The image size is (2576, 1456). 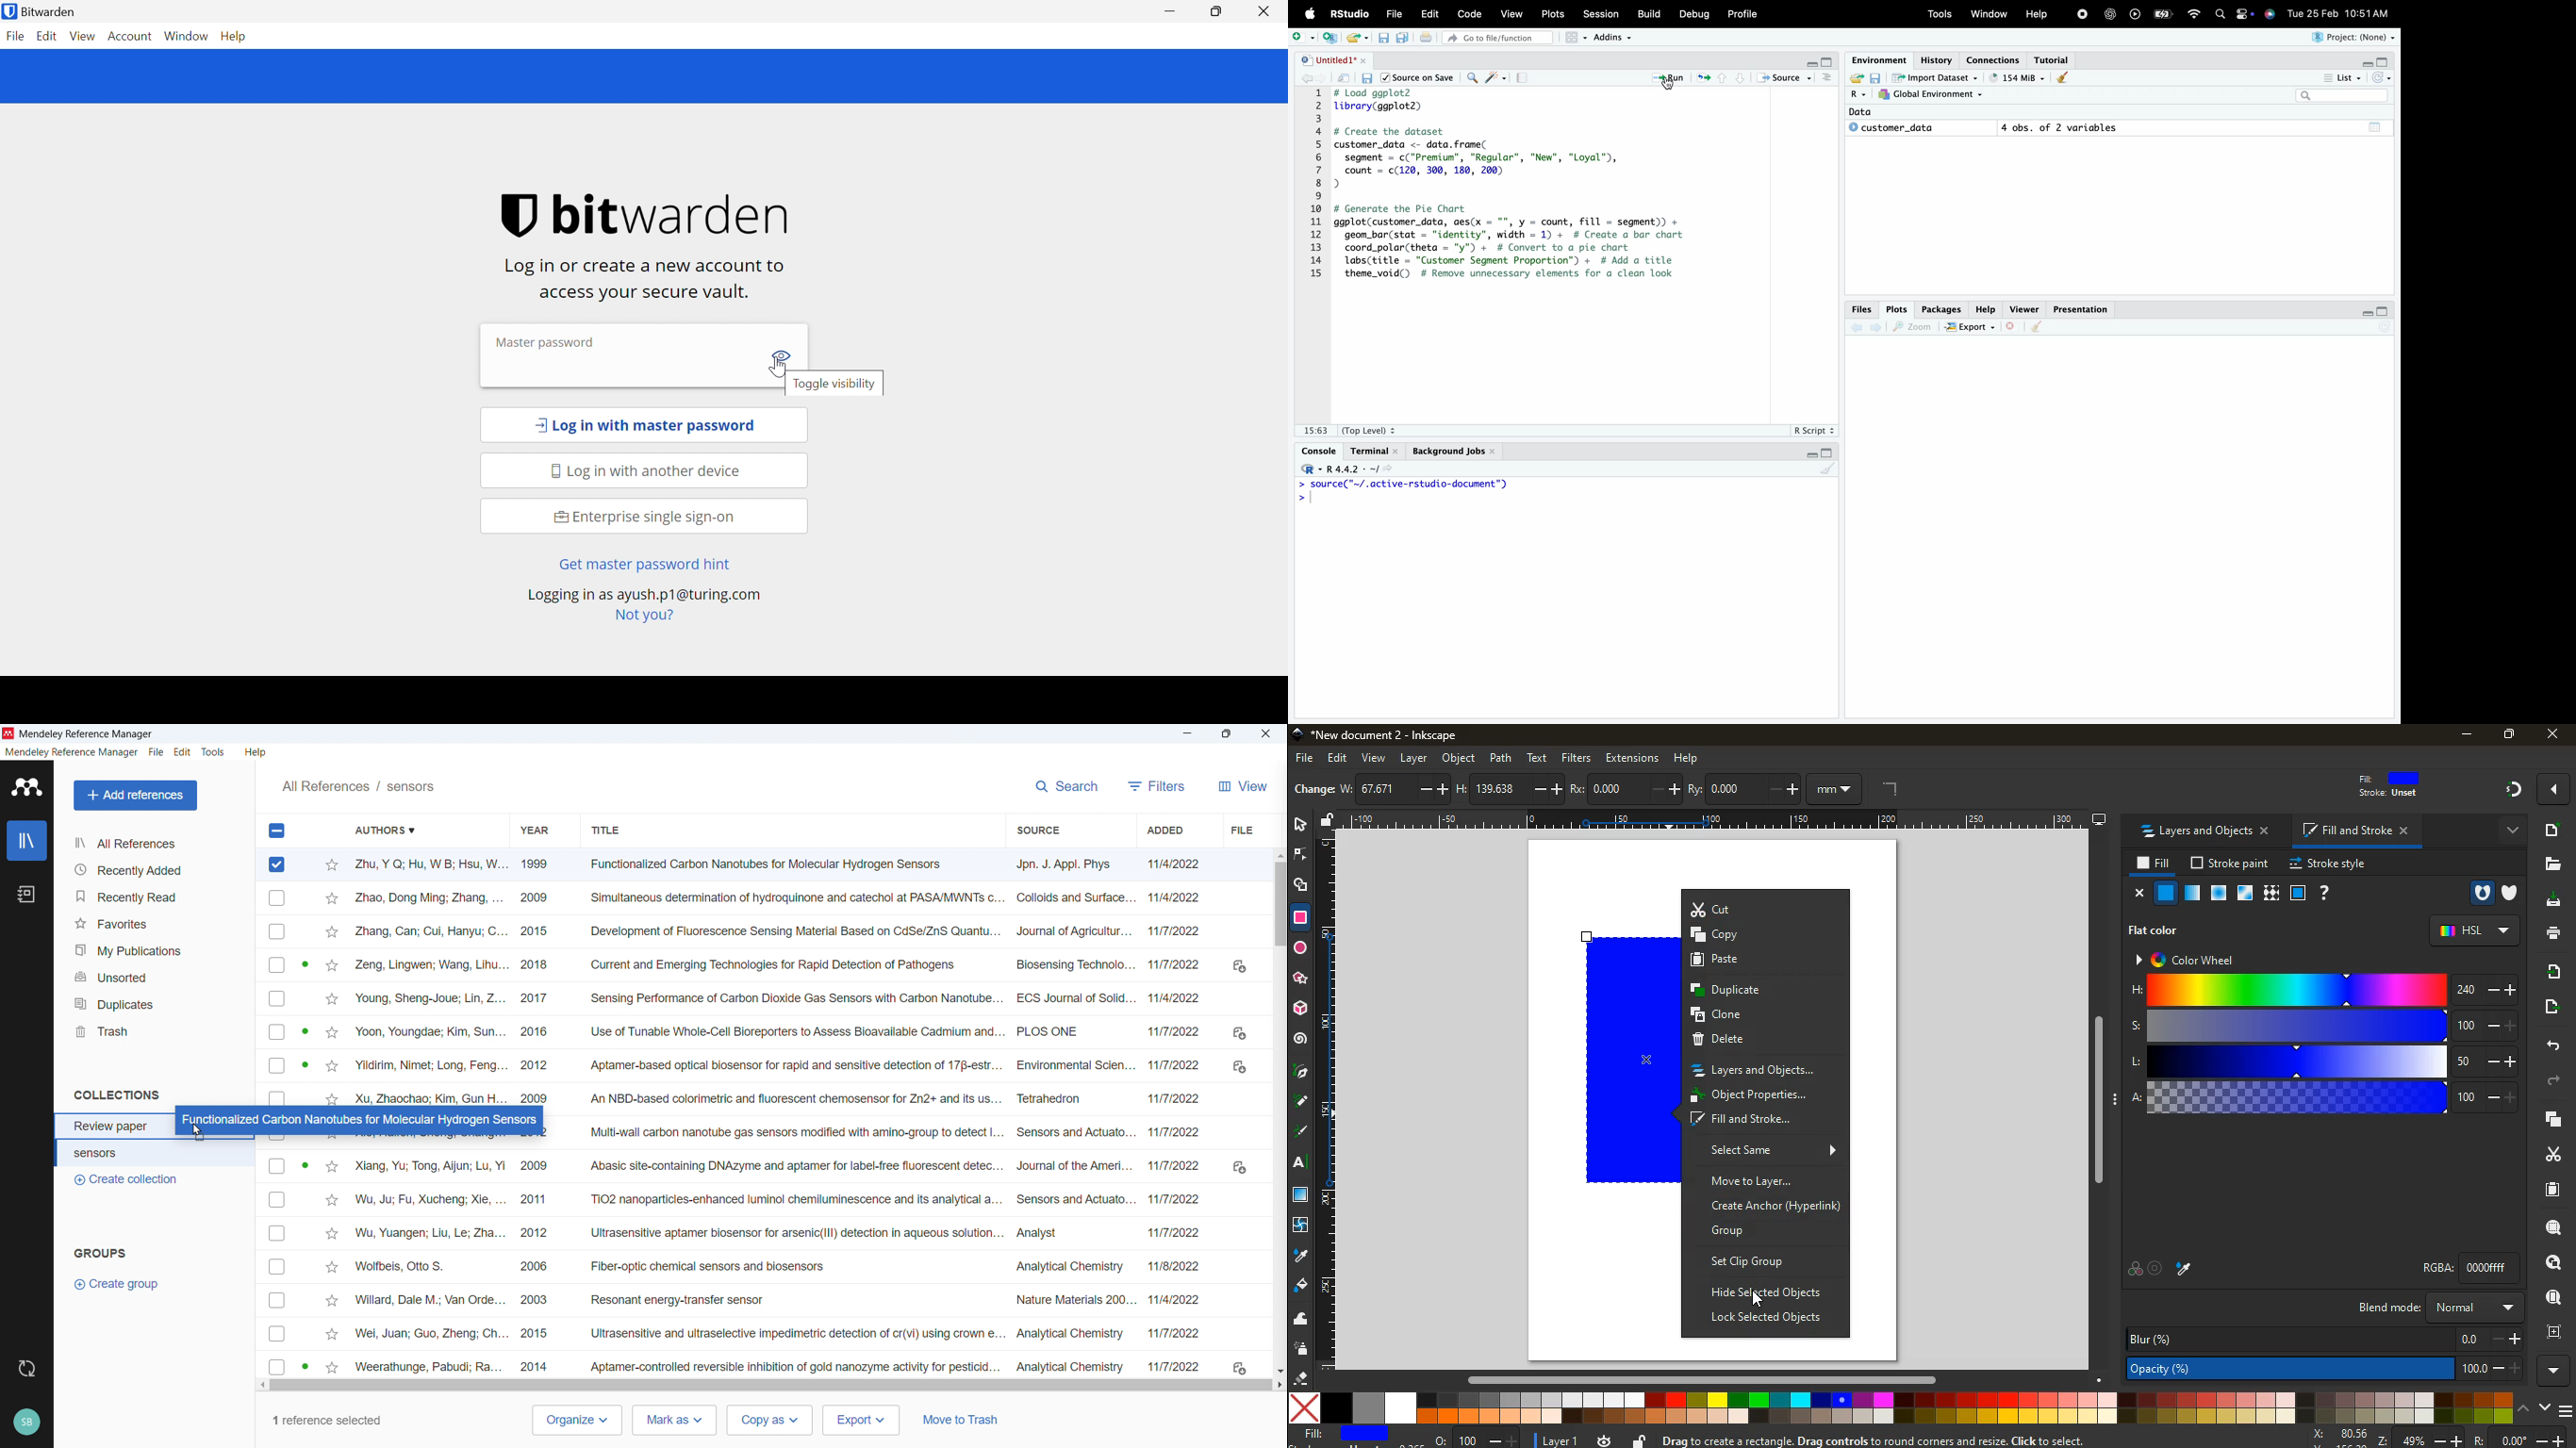 I want to click on Star Mark Individual entries , so click(x=332, y=1266).